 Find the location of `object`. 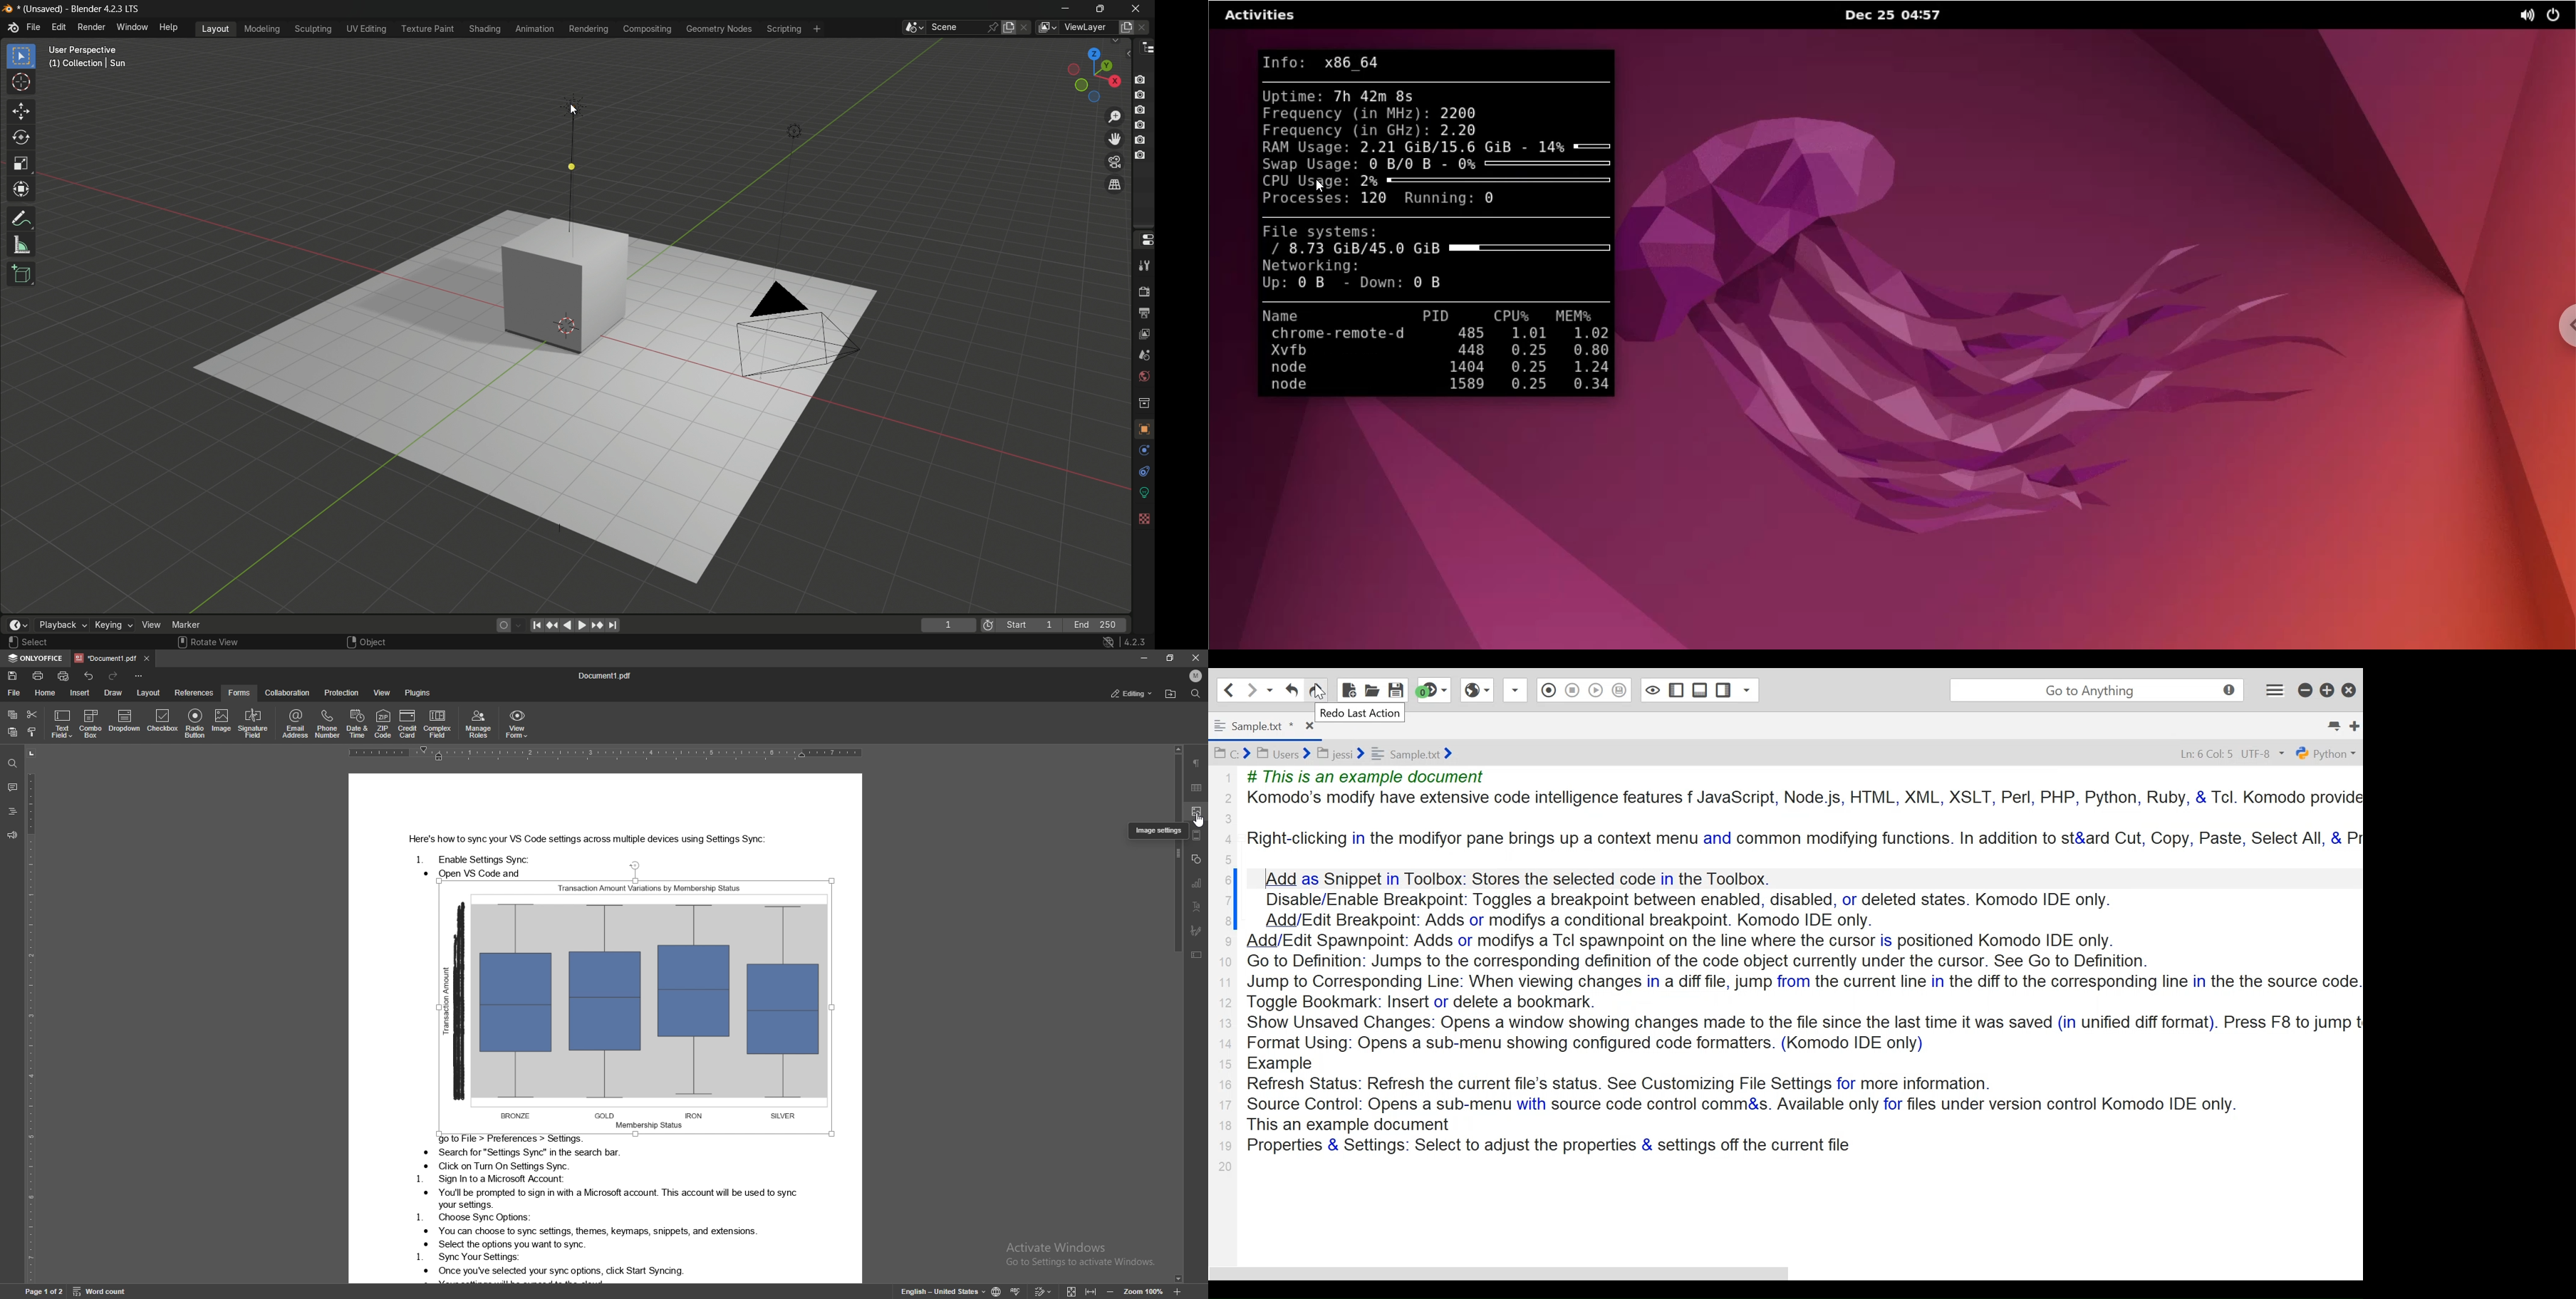

object is located at coordinates (1144, 426).